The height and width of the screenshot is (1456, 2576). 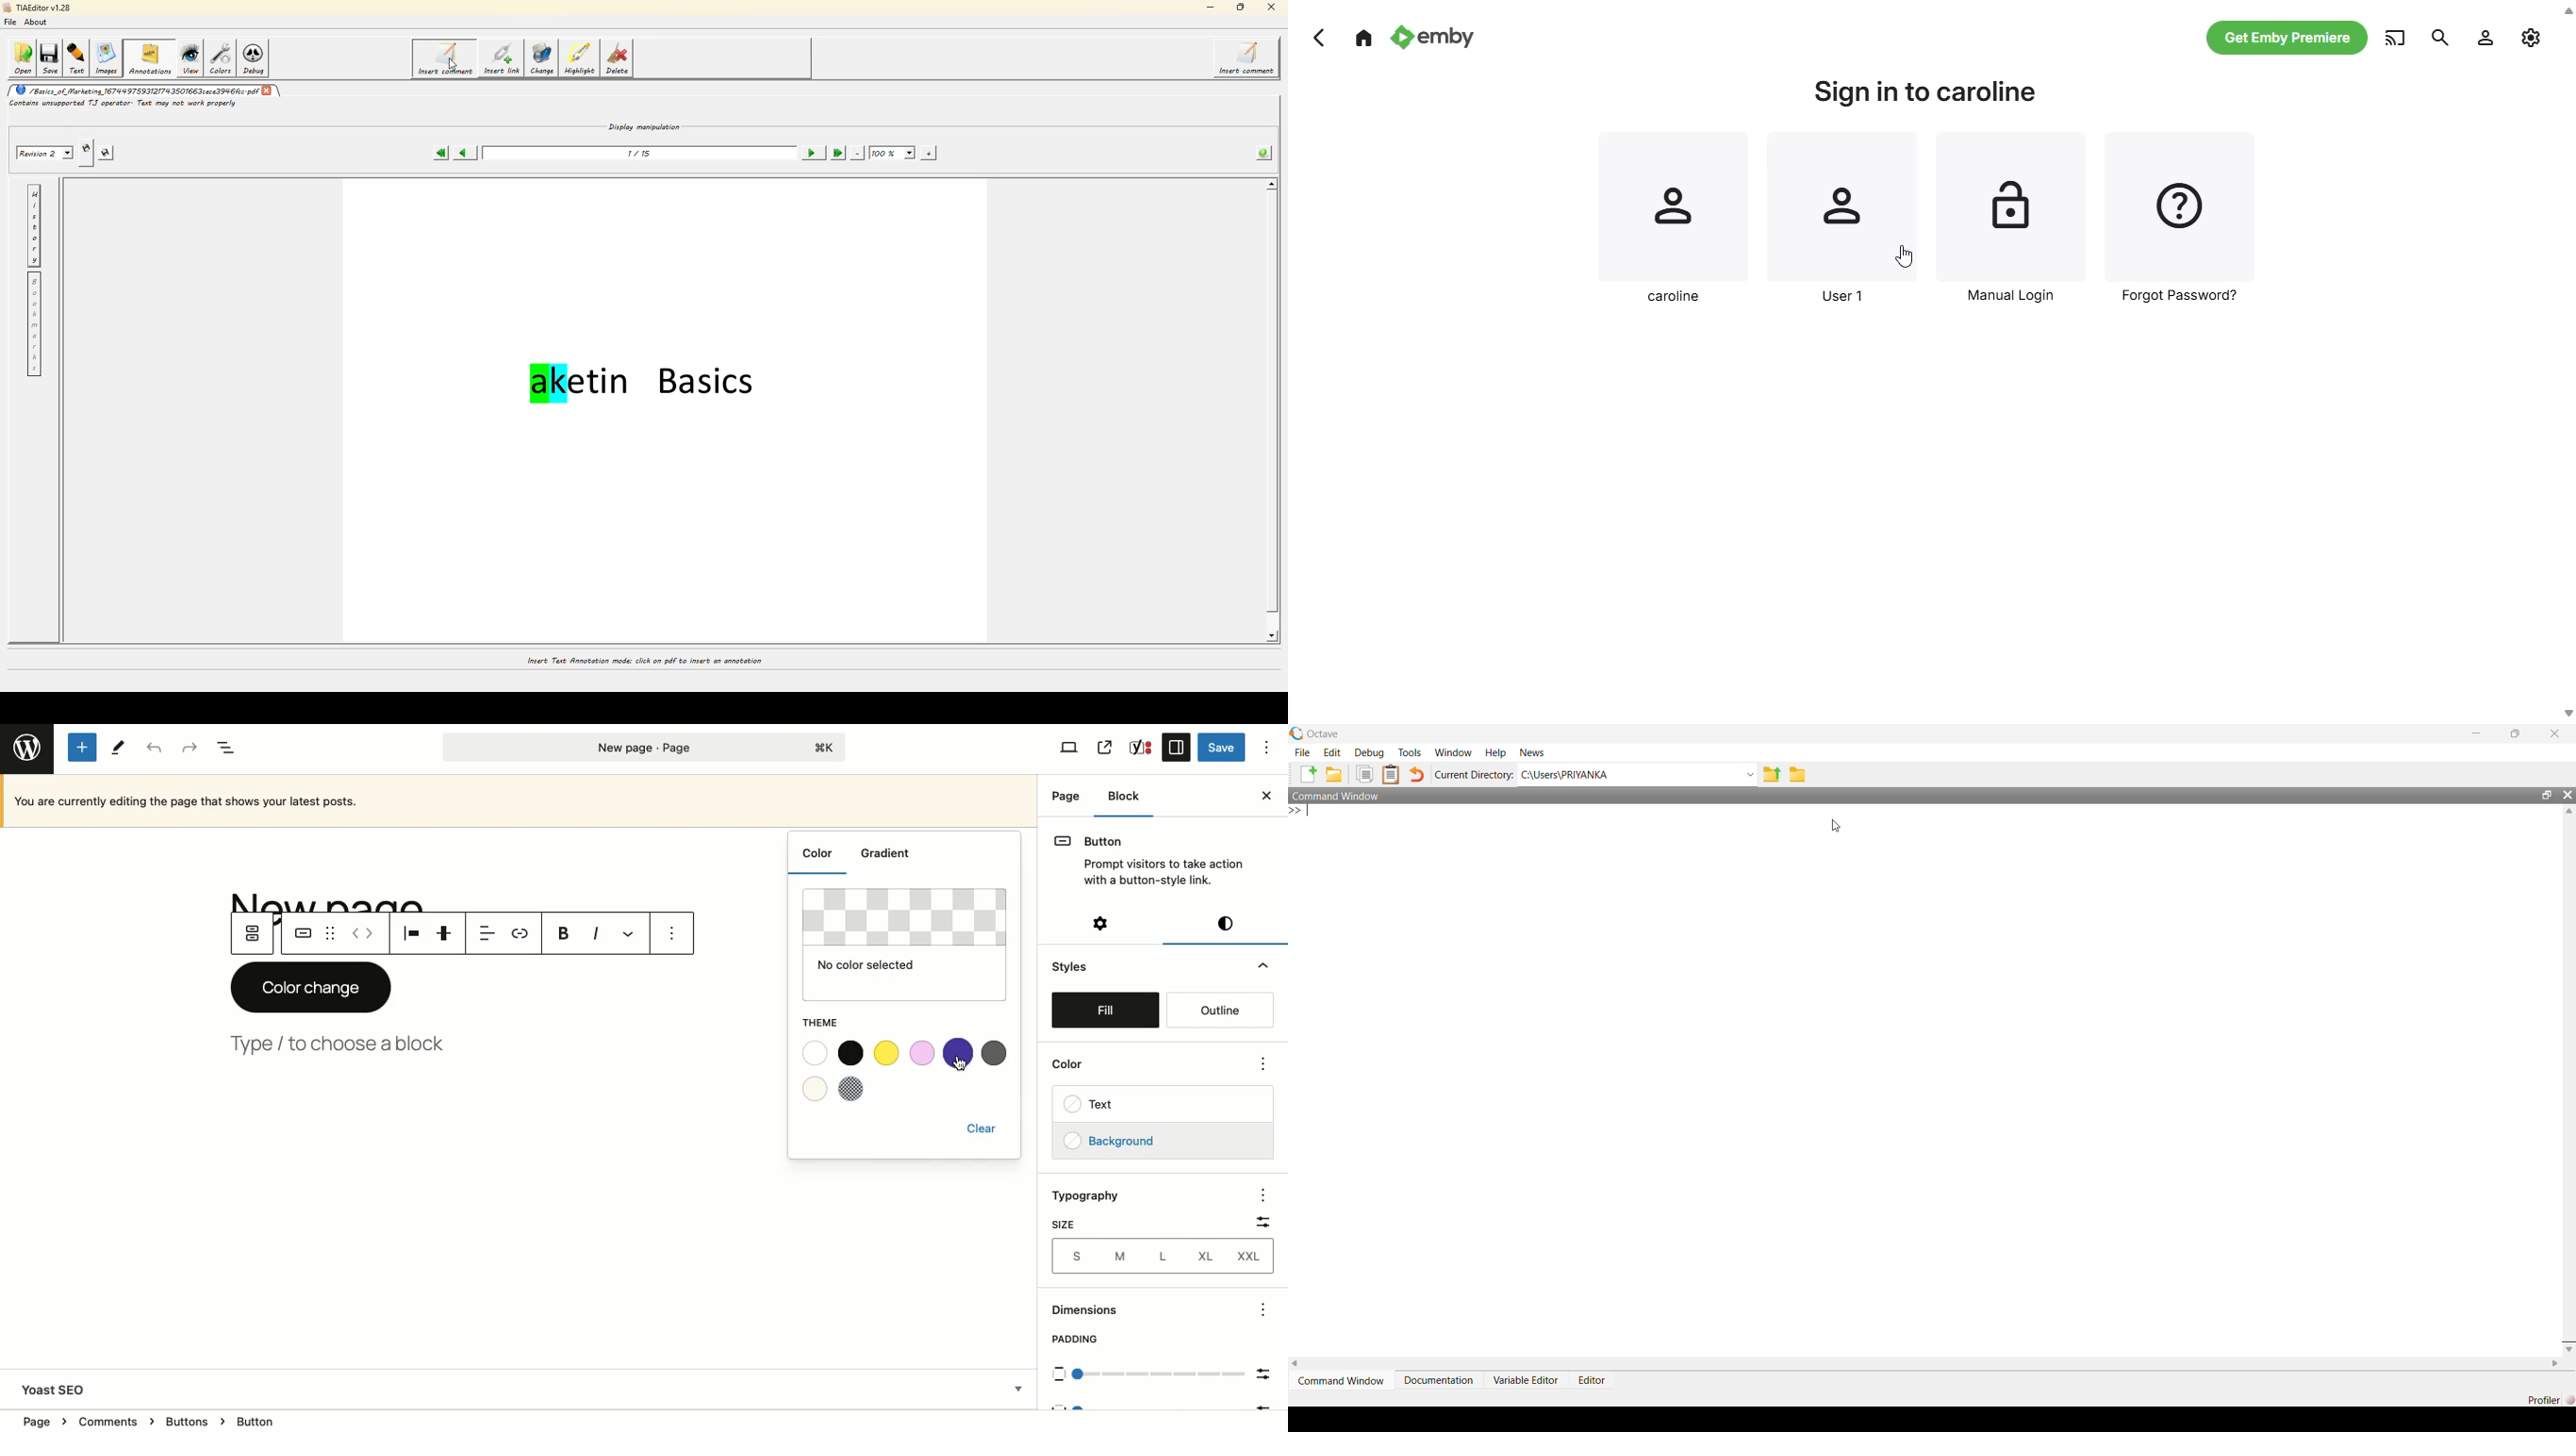 I want to click on Black, so click(x=852, y=1053).